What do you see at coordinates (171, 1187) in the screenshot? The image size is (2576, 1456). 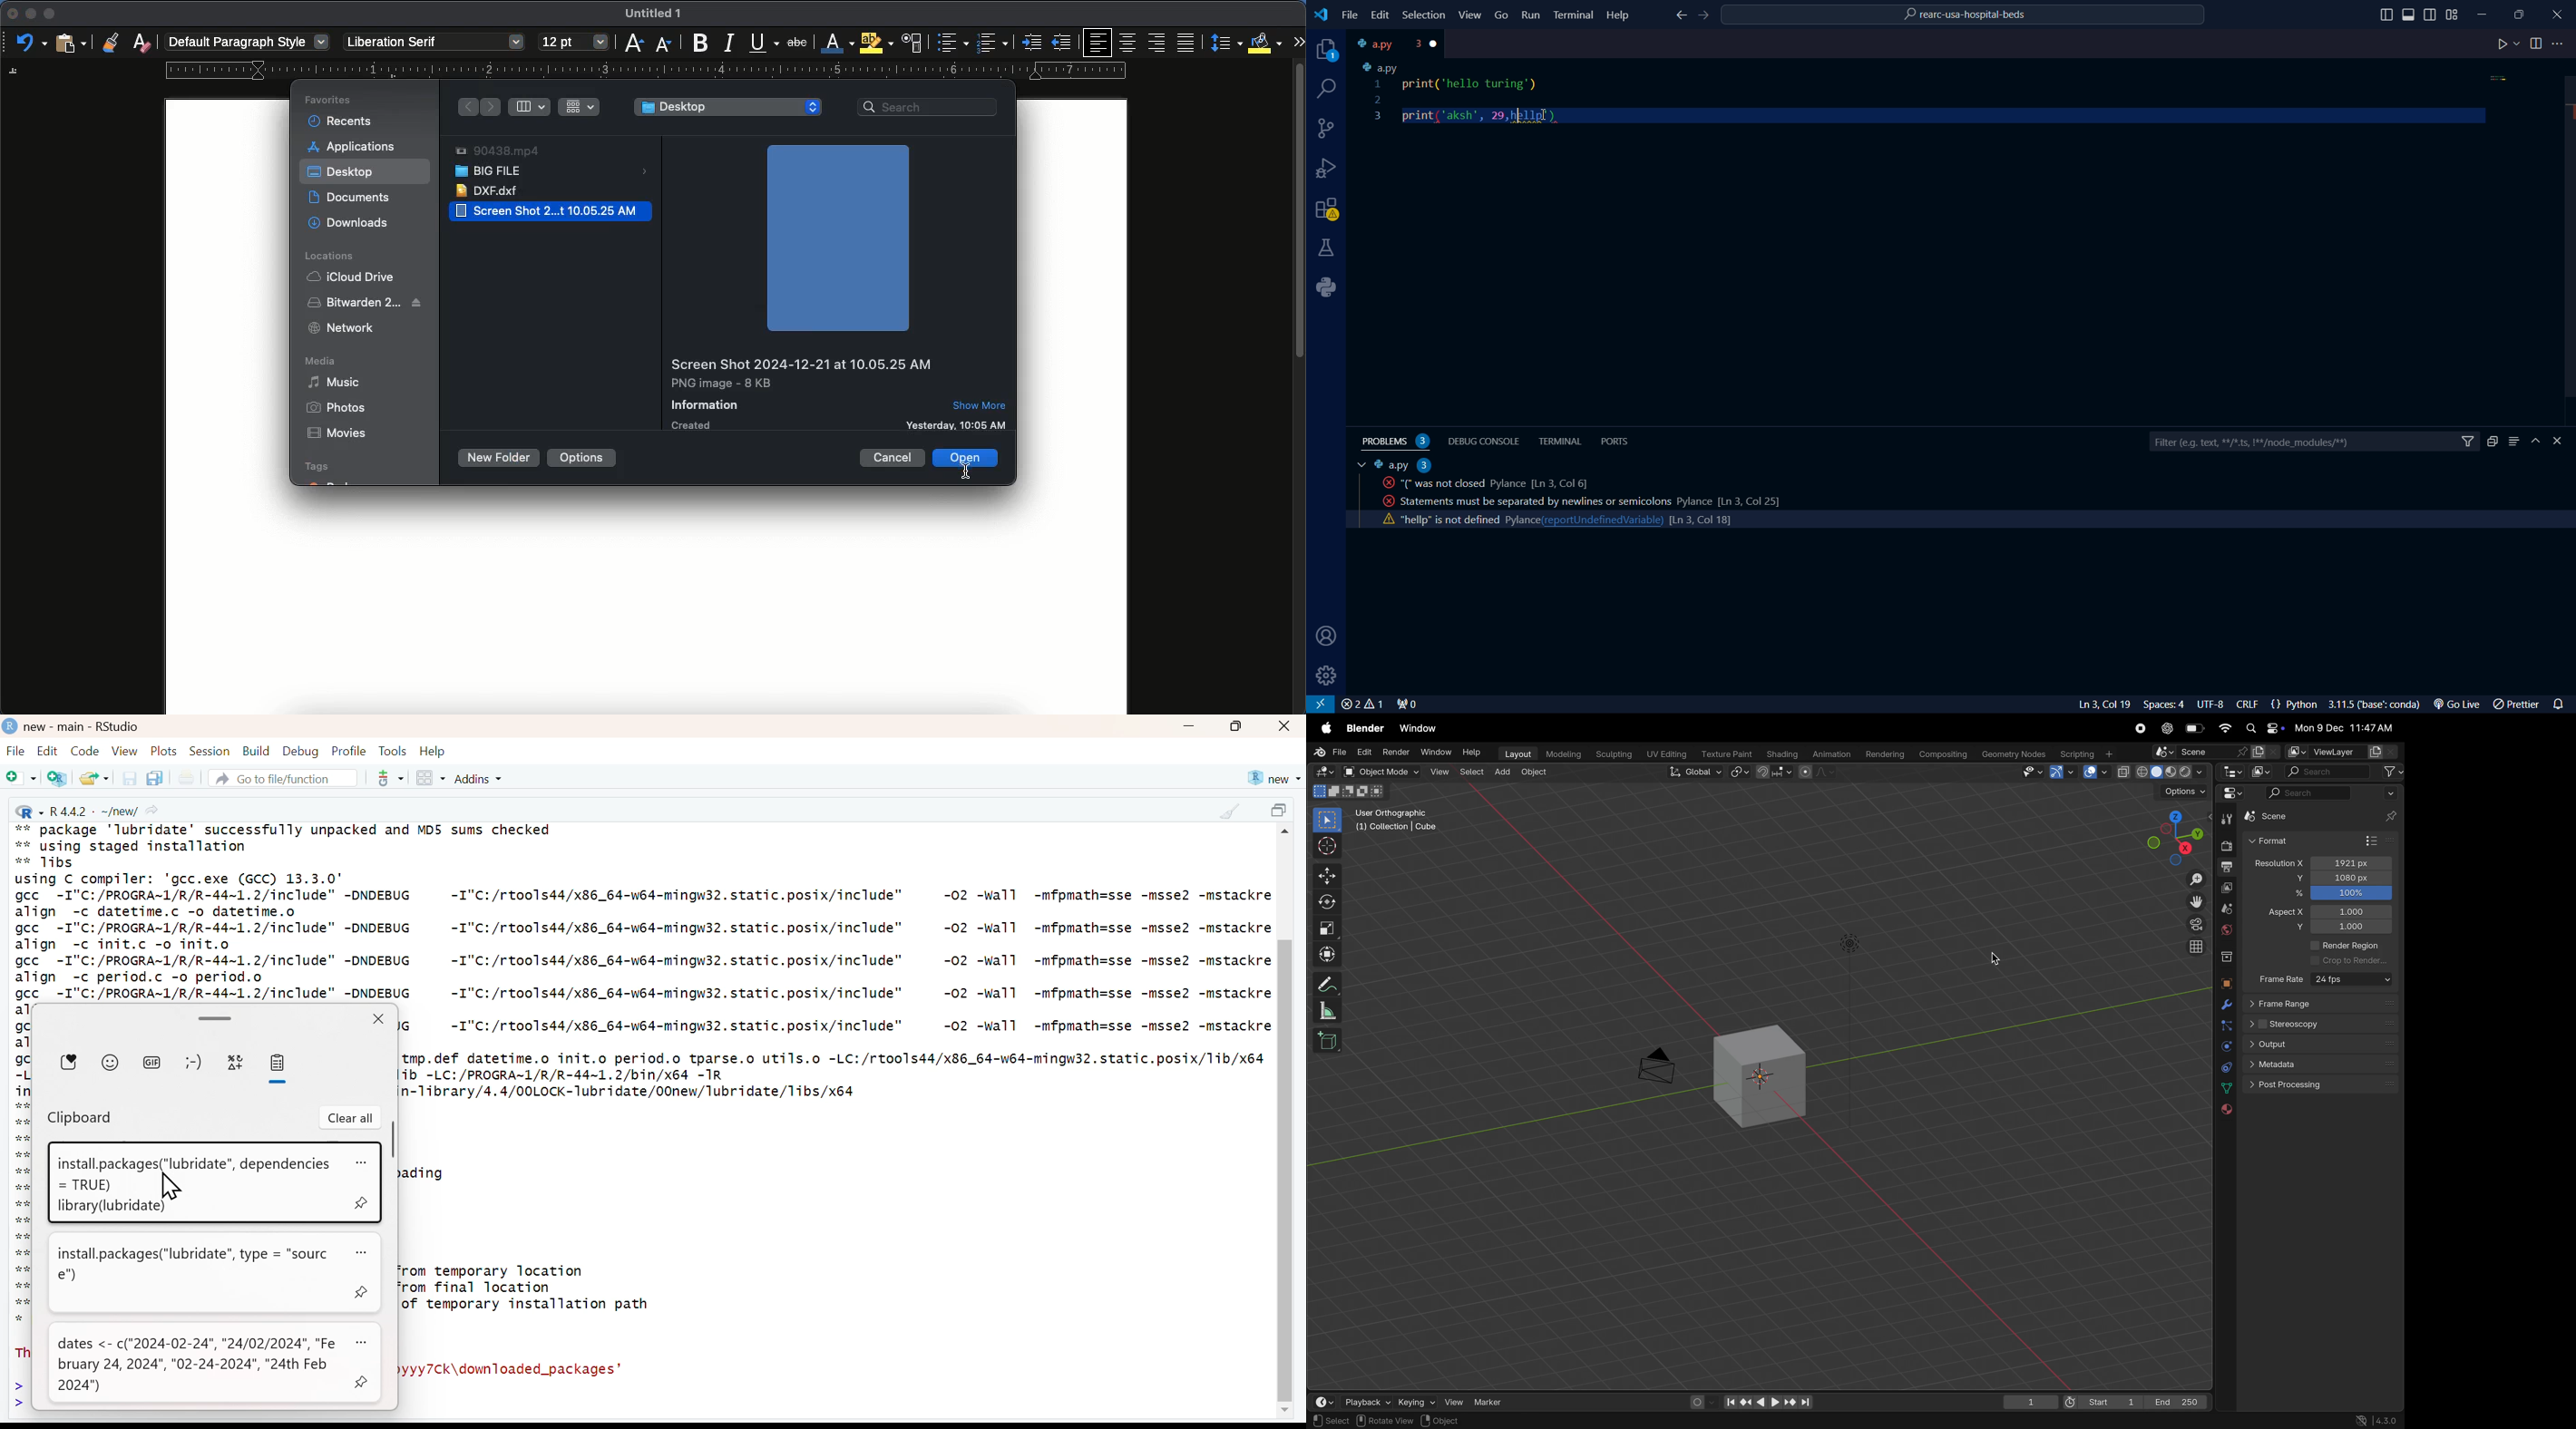 I see `cursor` at bounding box center [171, 1187].